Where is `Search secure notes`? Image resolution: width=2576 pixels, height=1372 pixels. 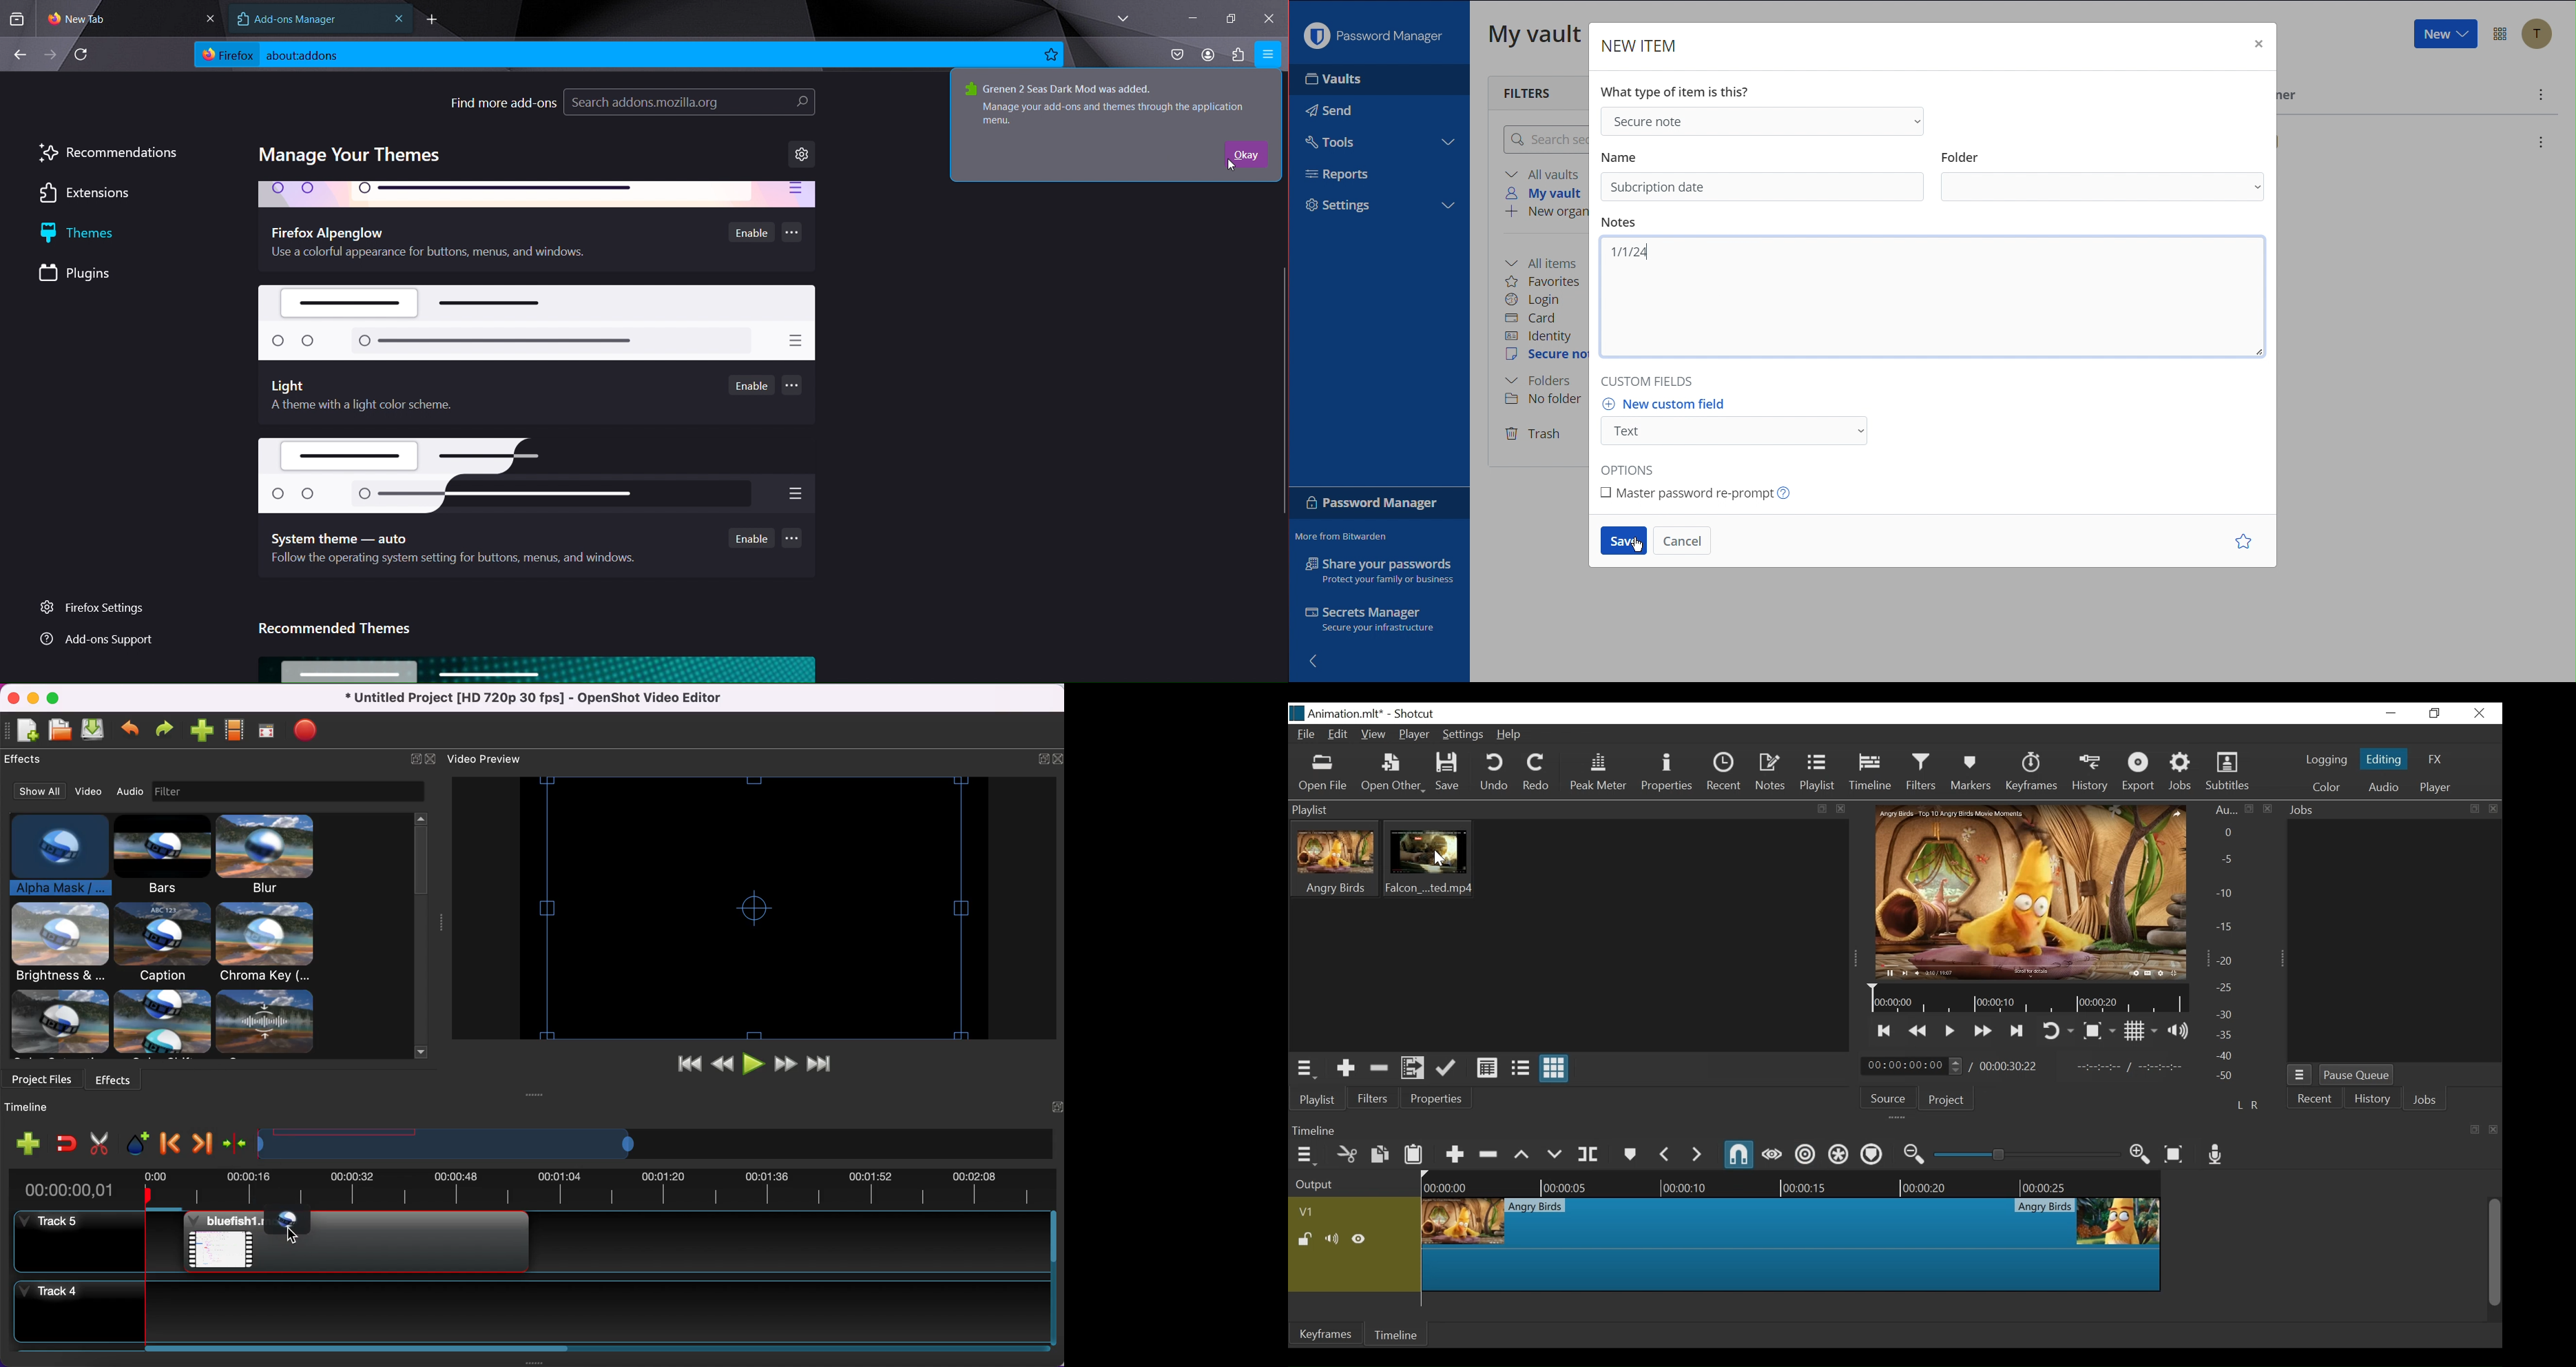
Search secure notes is located at coordinates (1544, 139).